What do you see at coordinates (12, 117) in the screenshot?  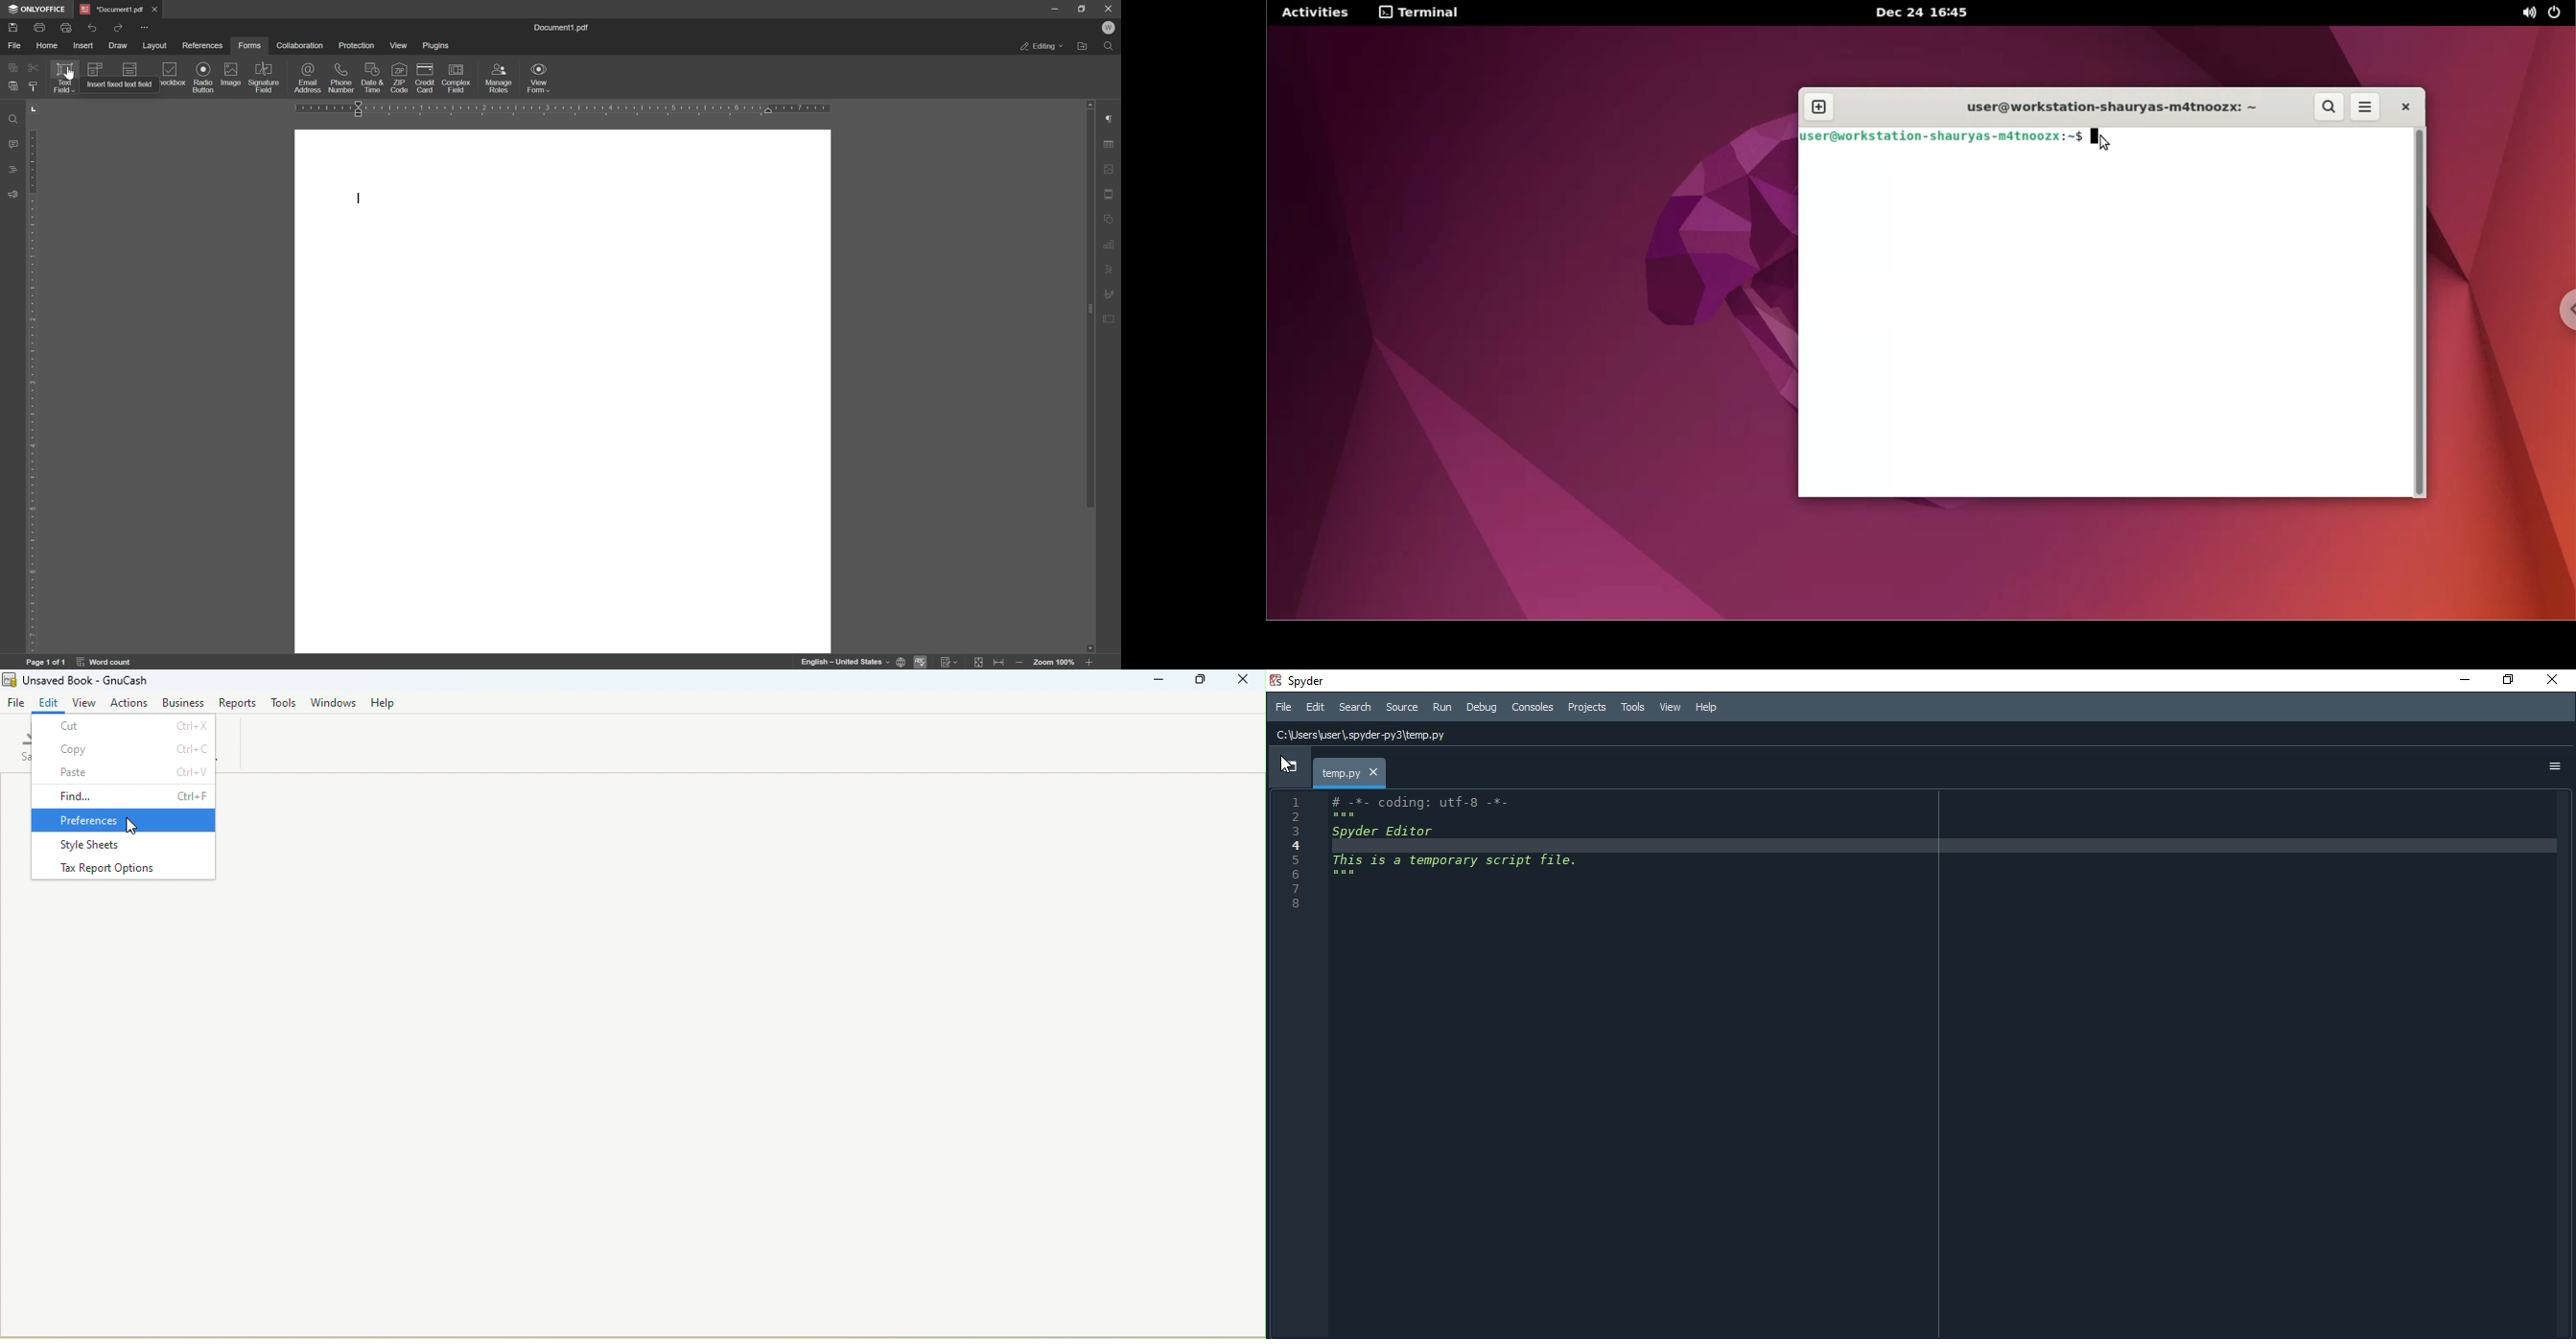 I see `find` at bounding box center [12, 117].